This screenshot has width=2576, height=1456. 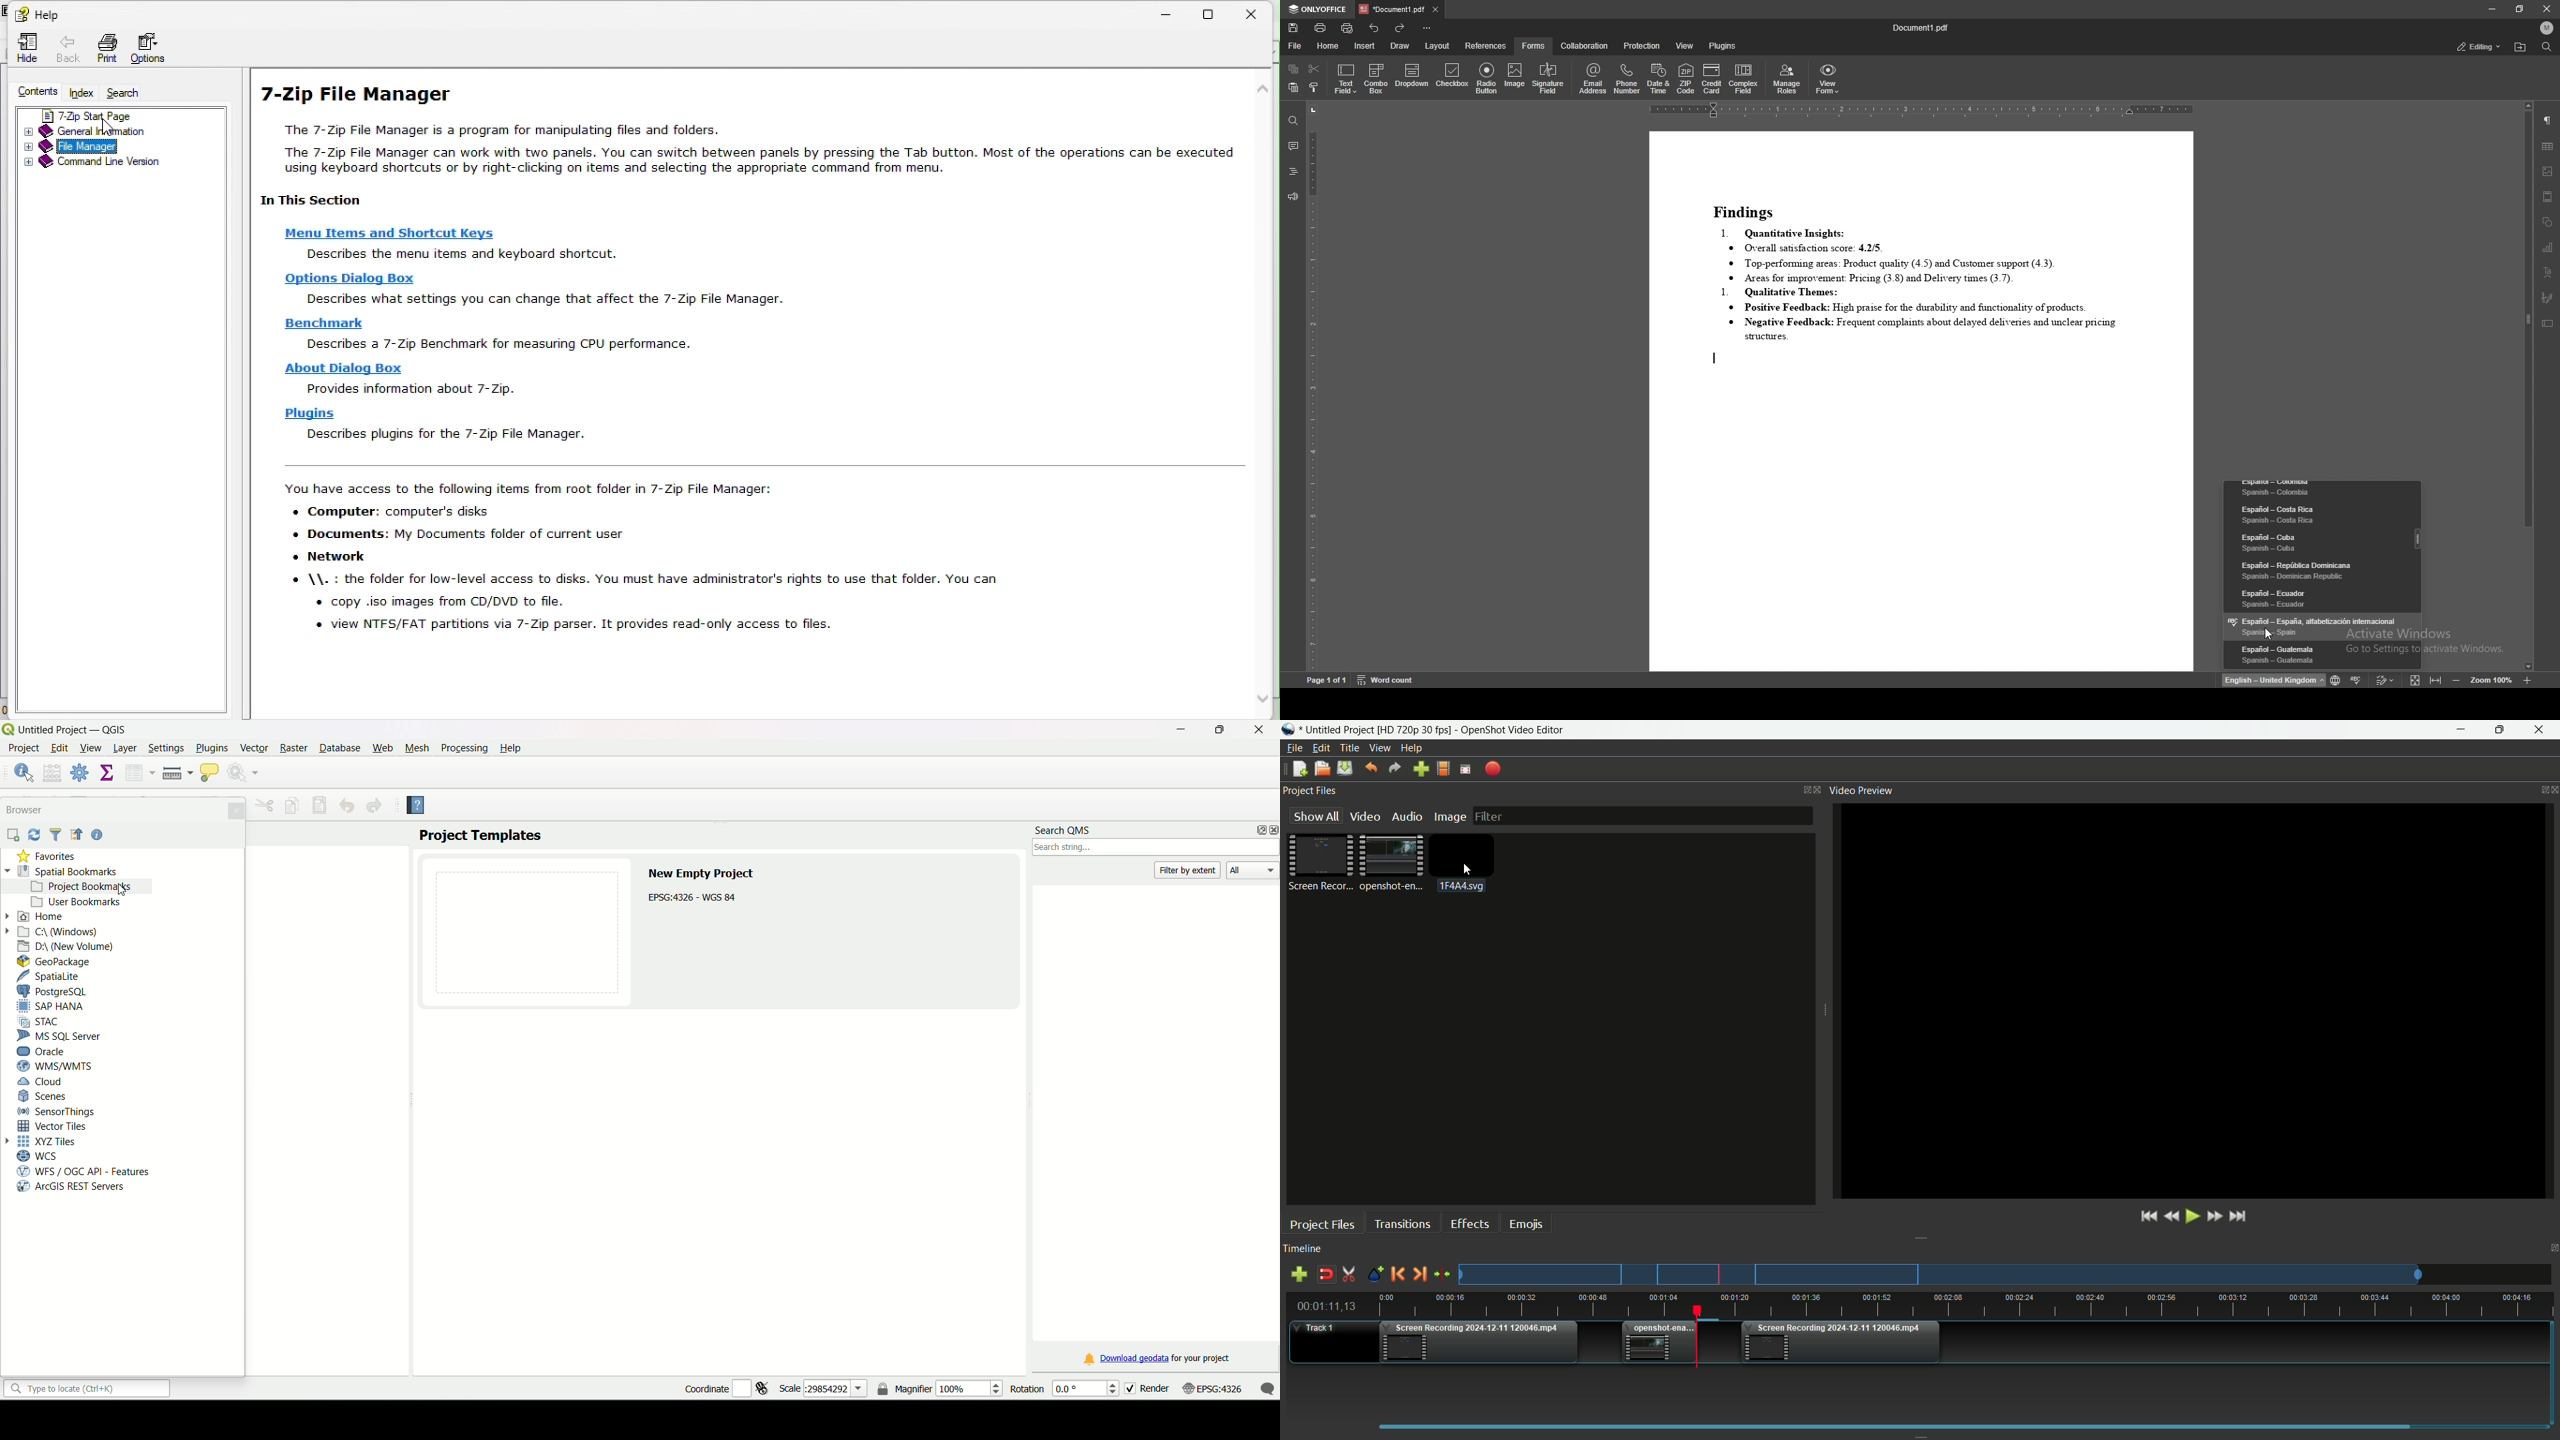 I want to click on cut, so click(x=1315, y=69).